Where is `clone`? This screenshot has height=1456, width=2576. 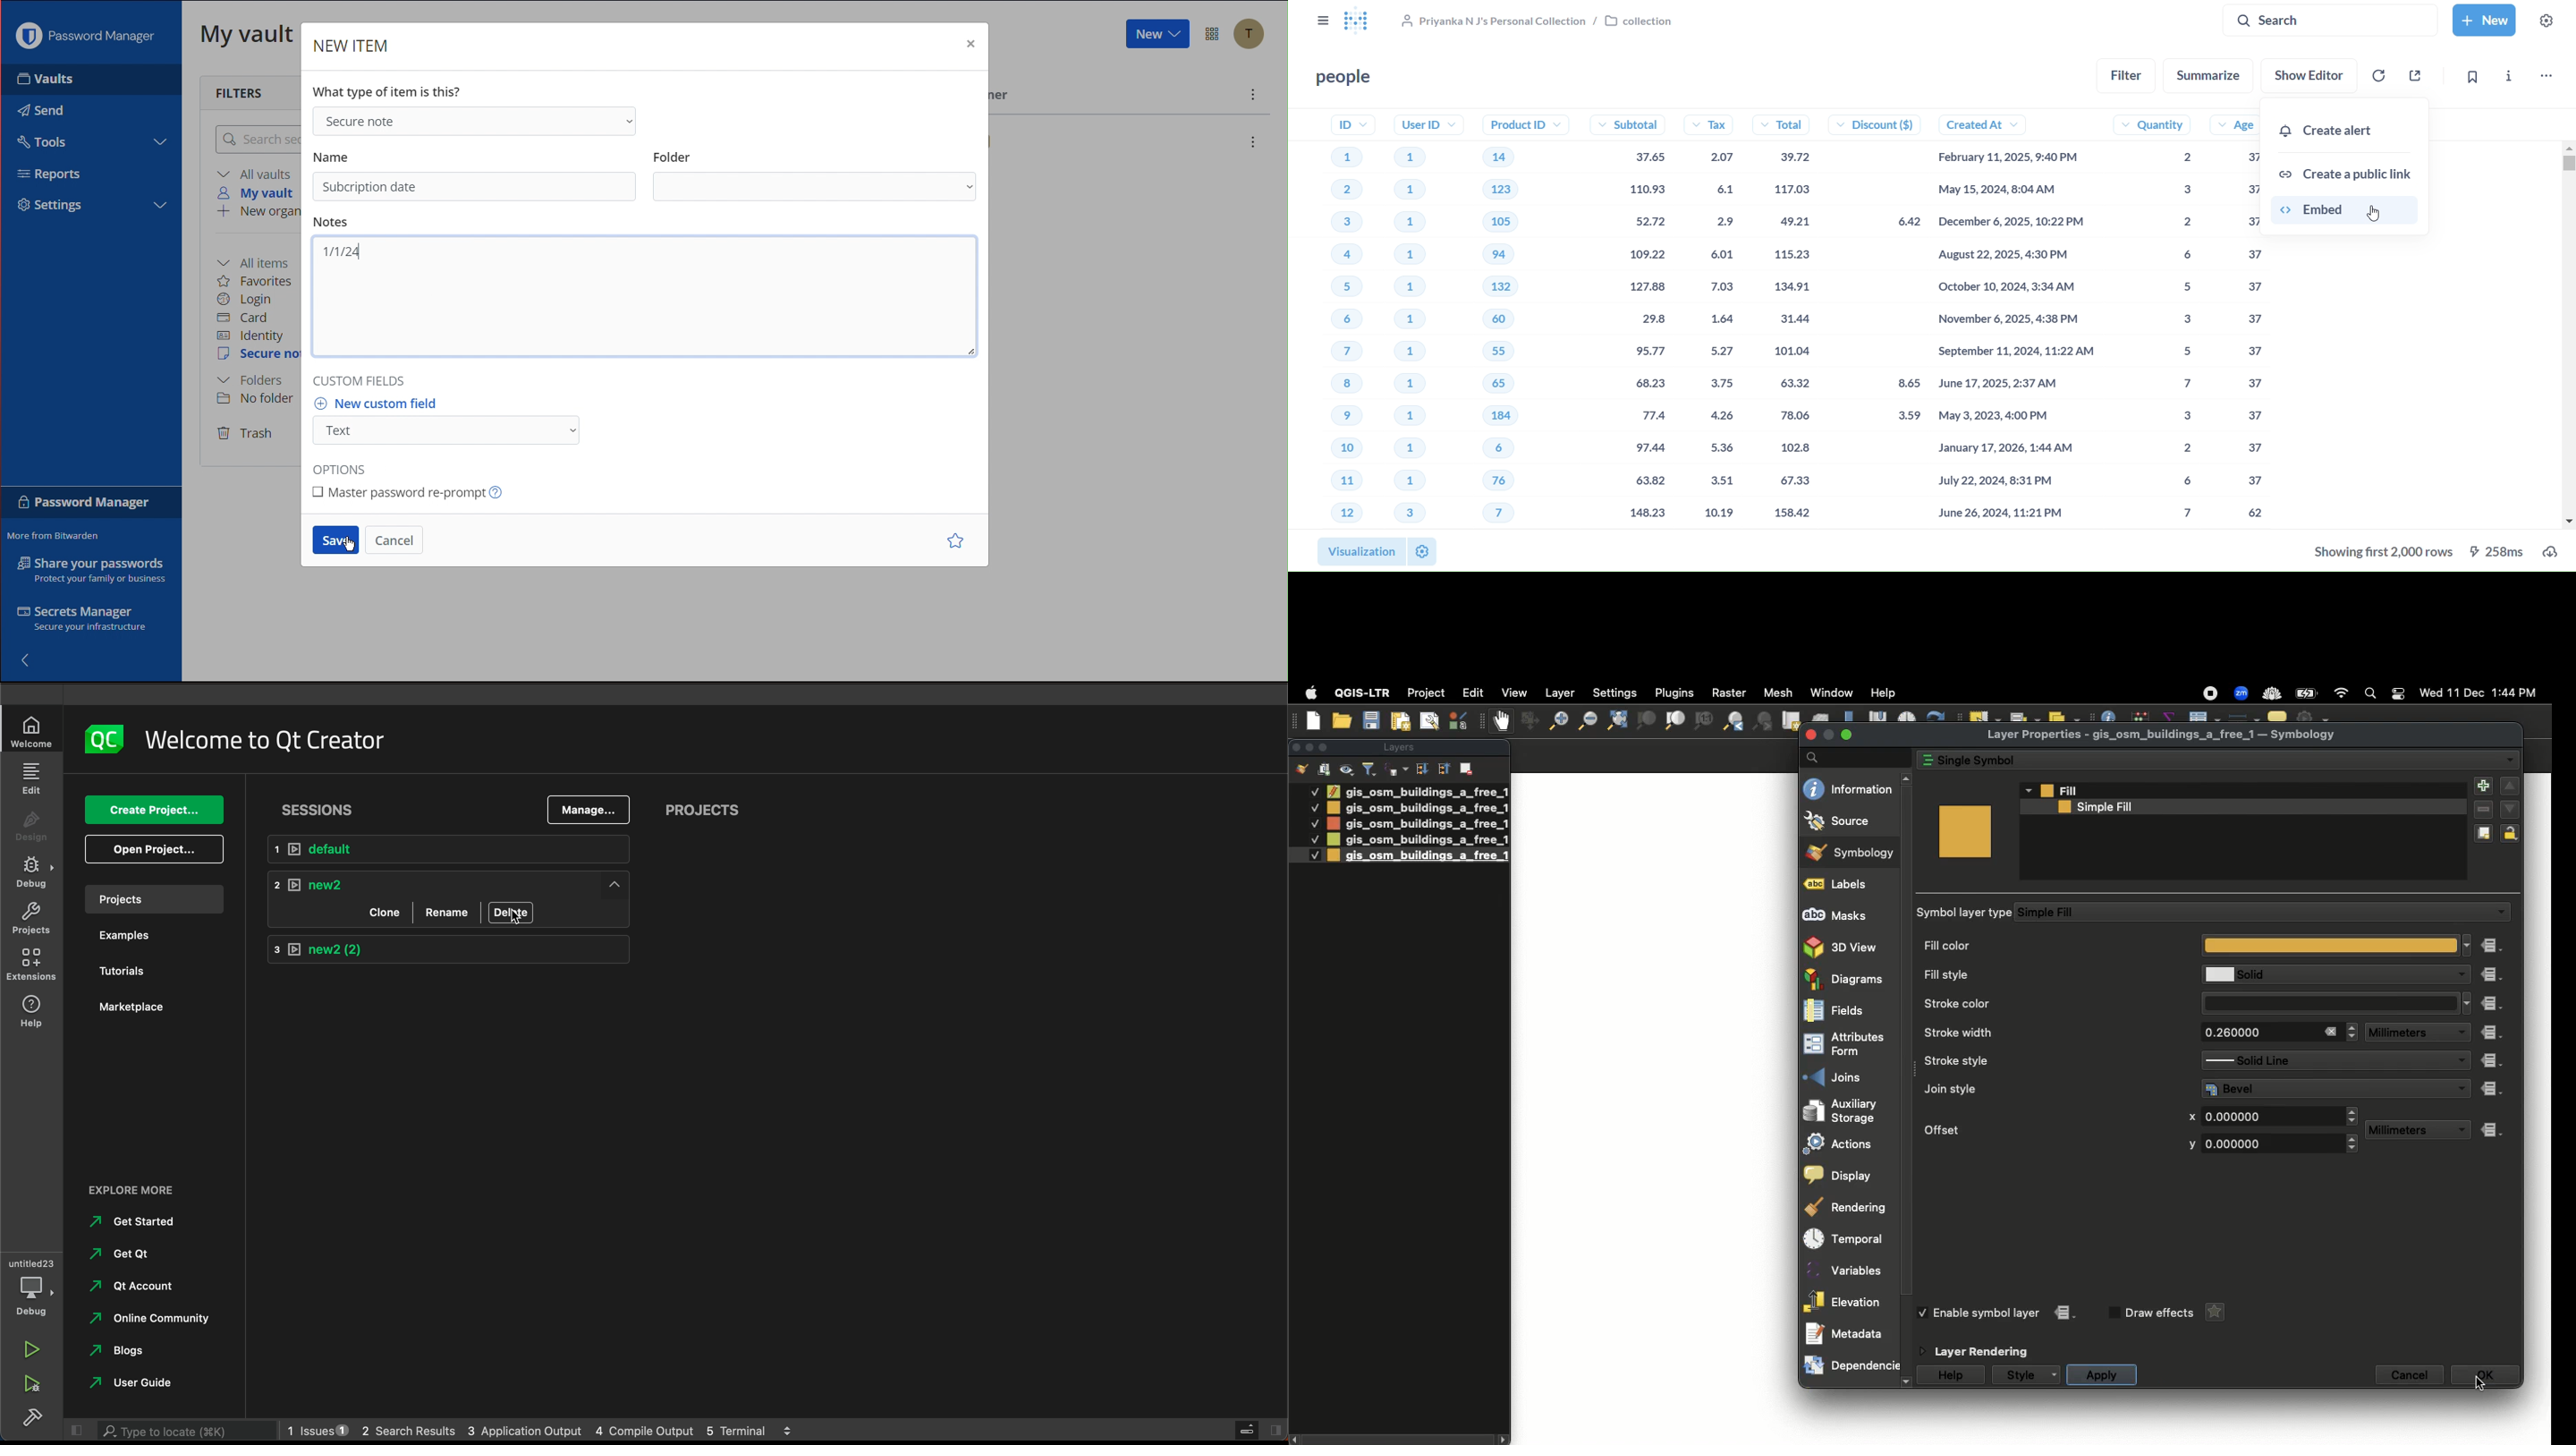 clone is located at coordinates (387, 910).